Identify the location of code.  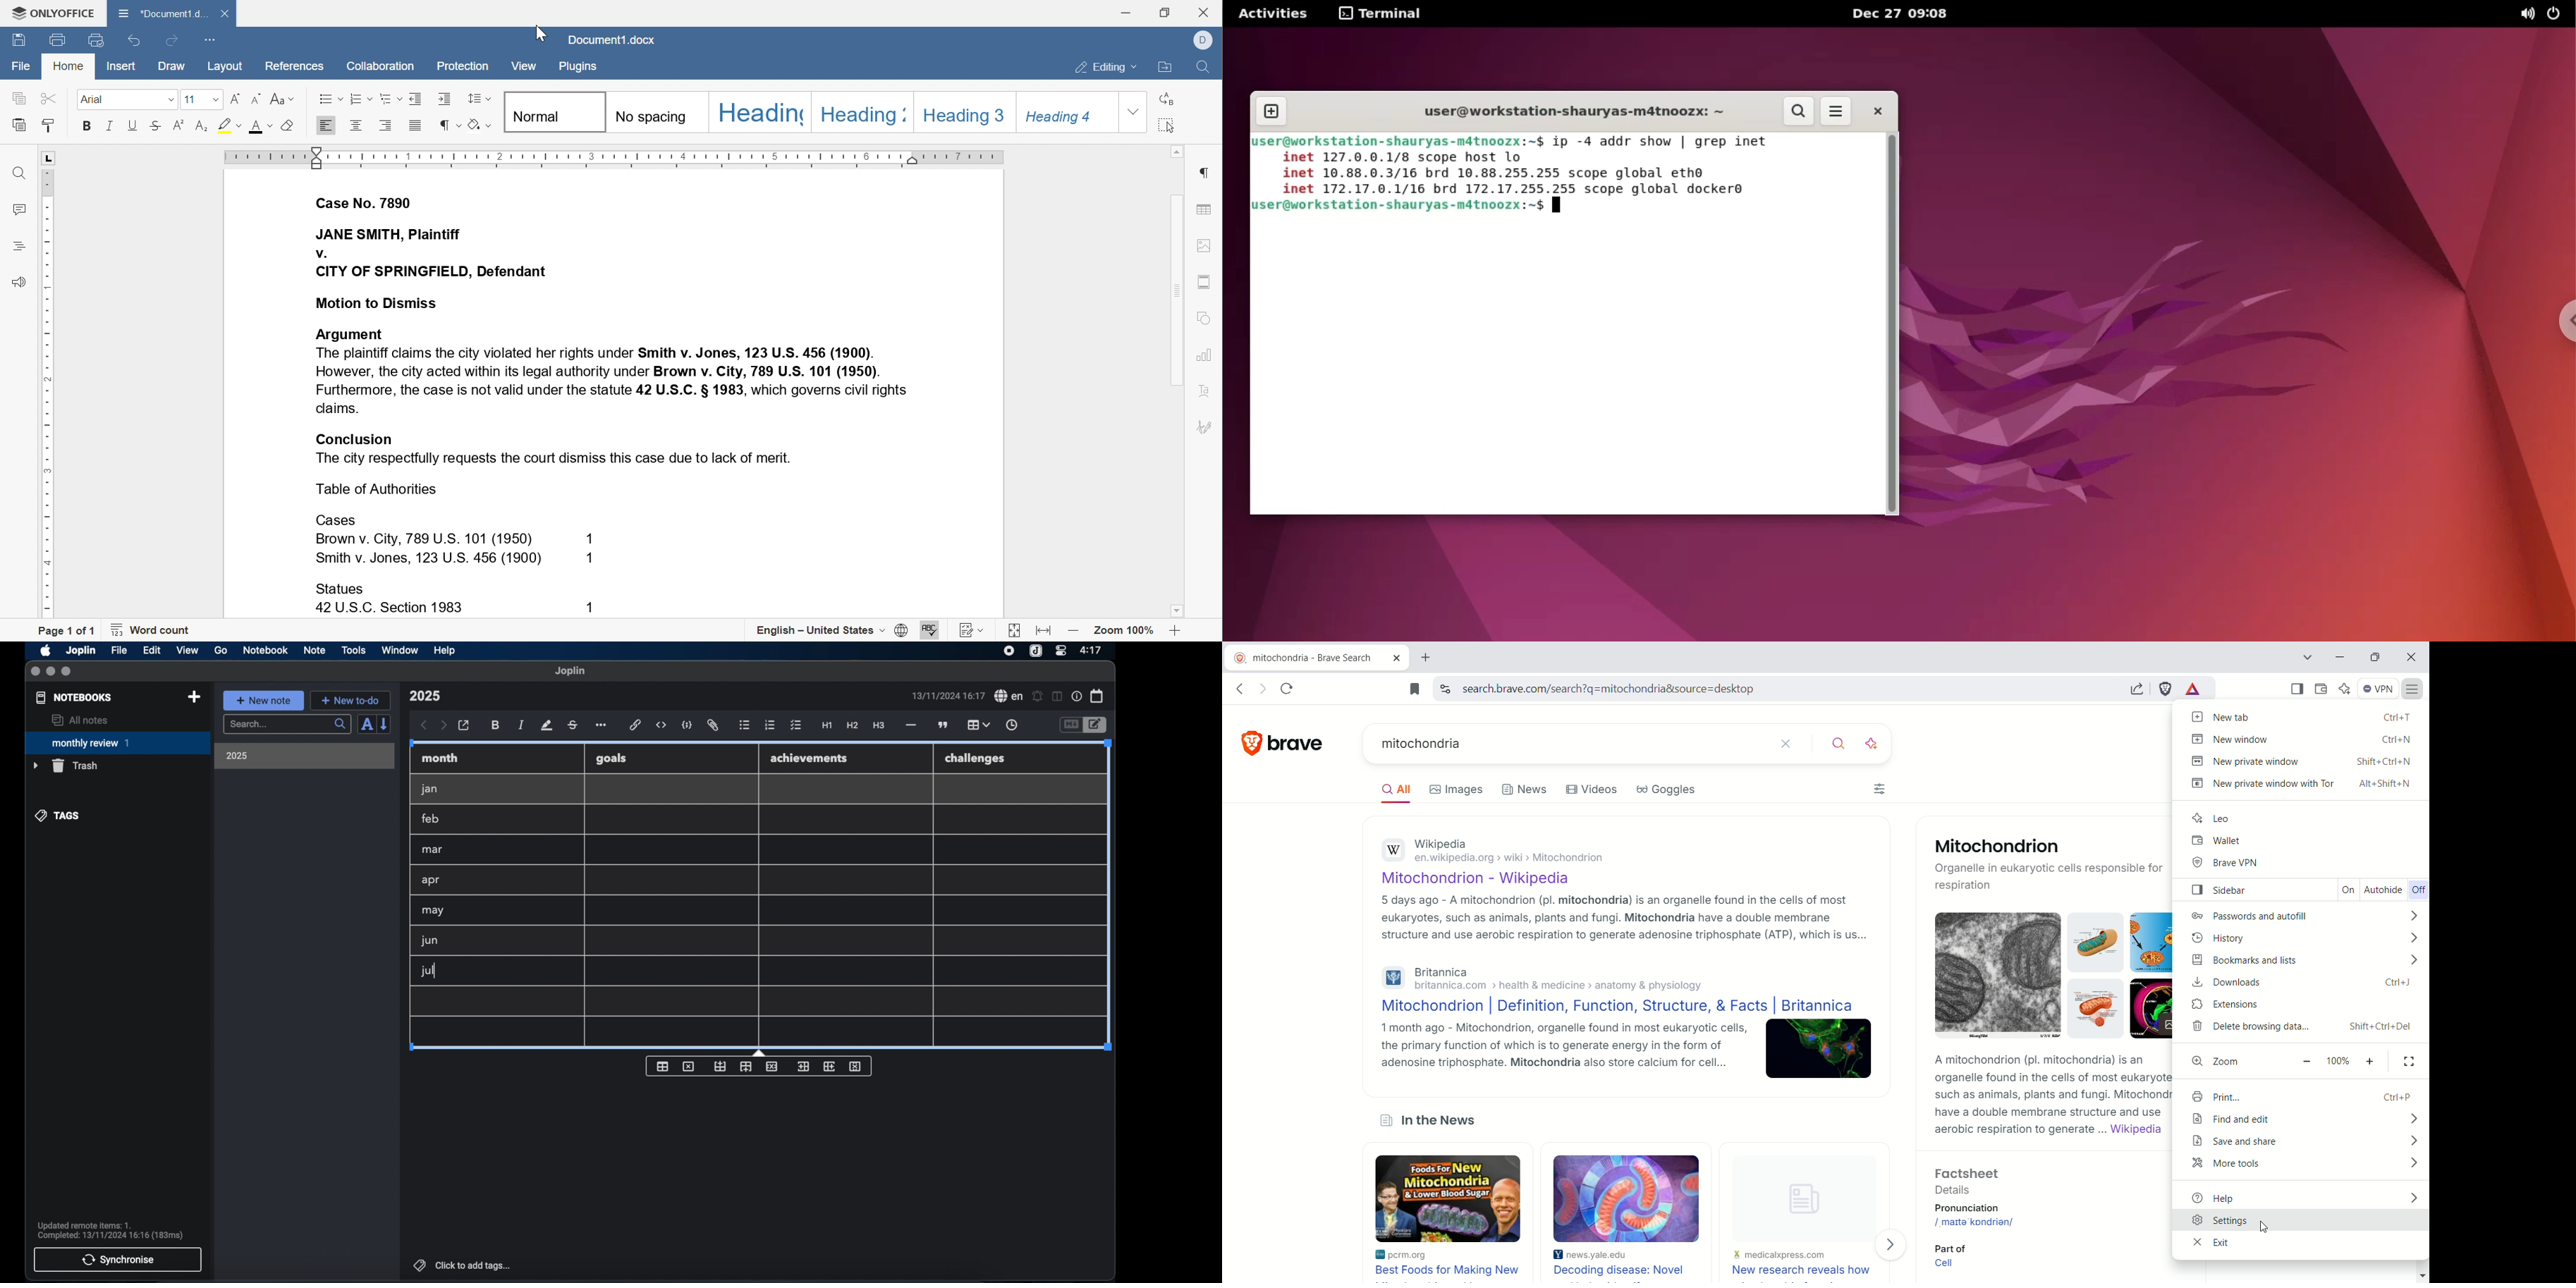
(687, 726).